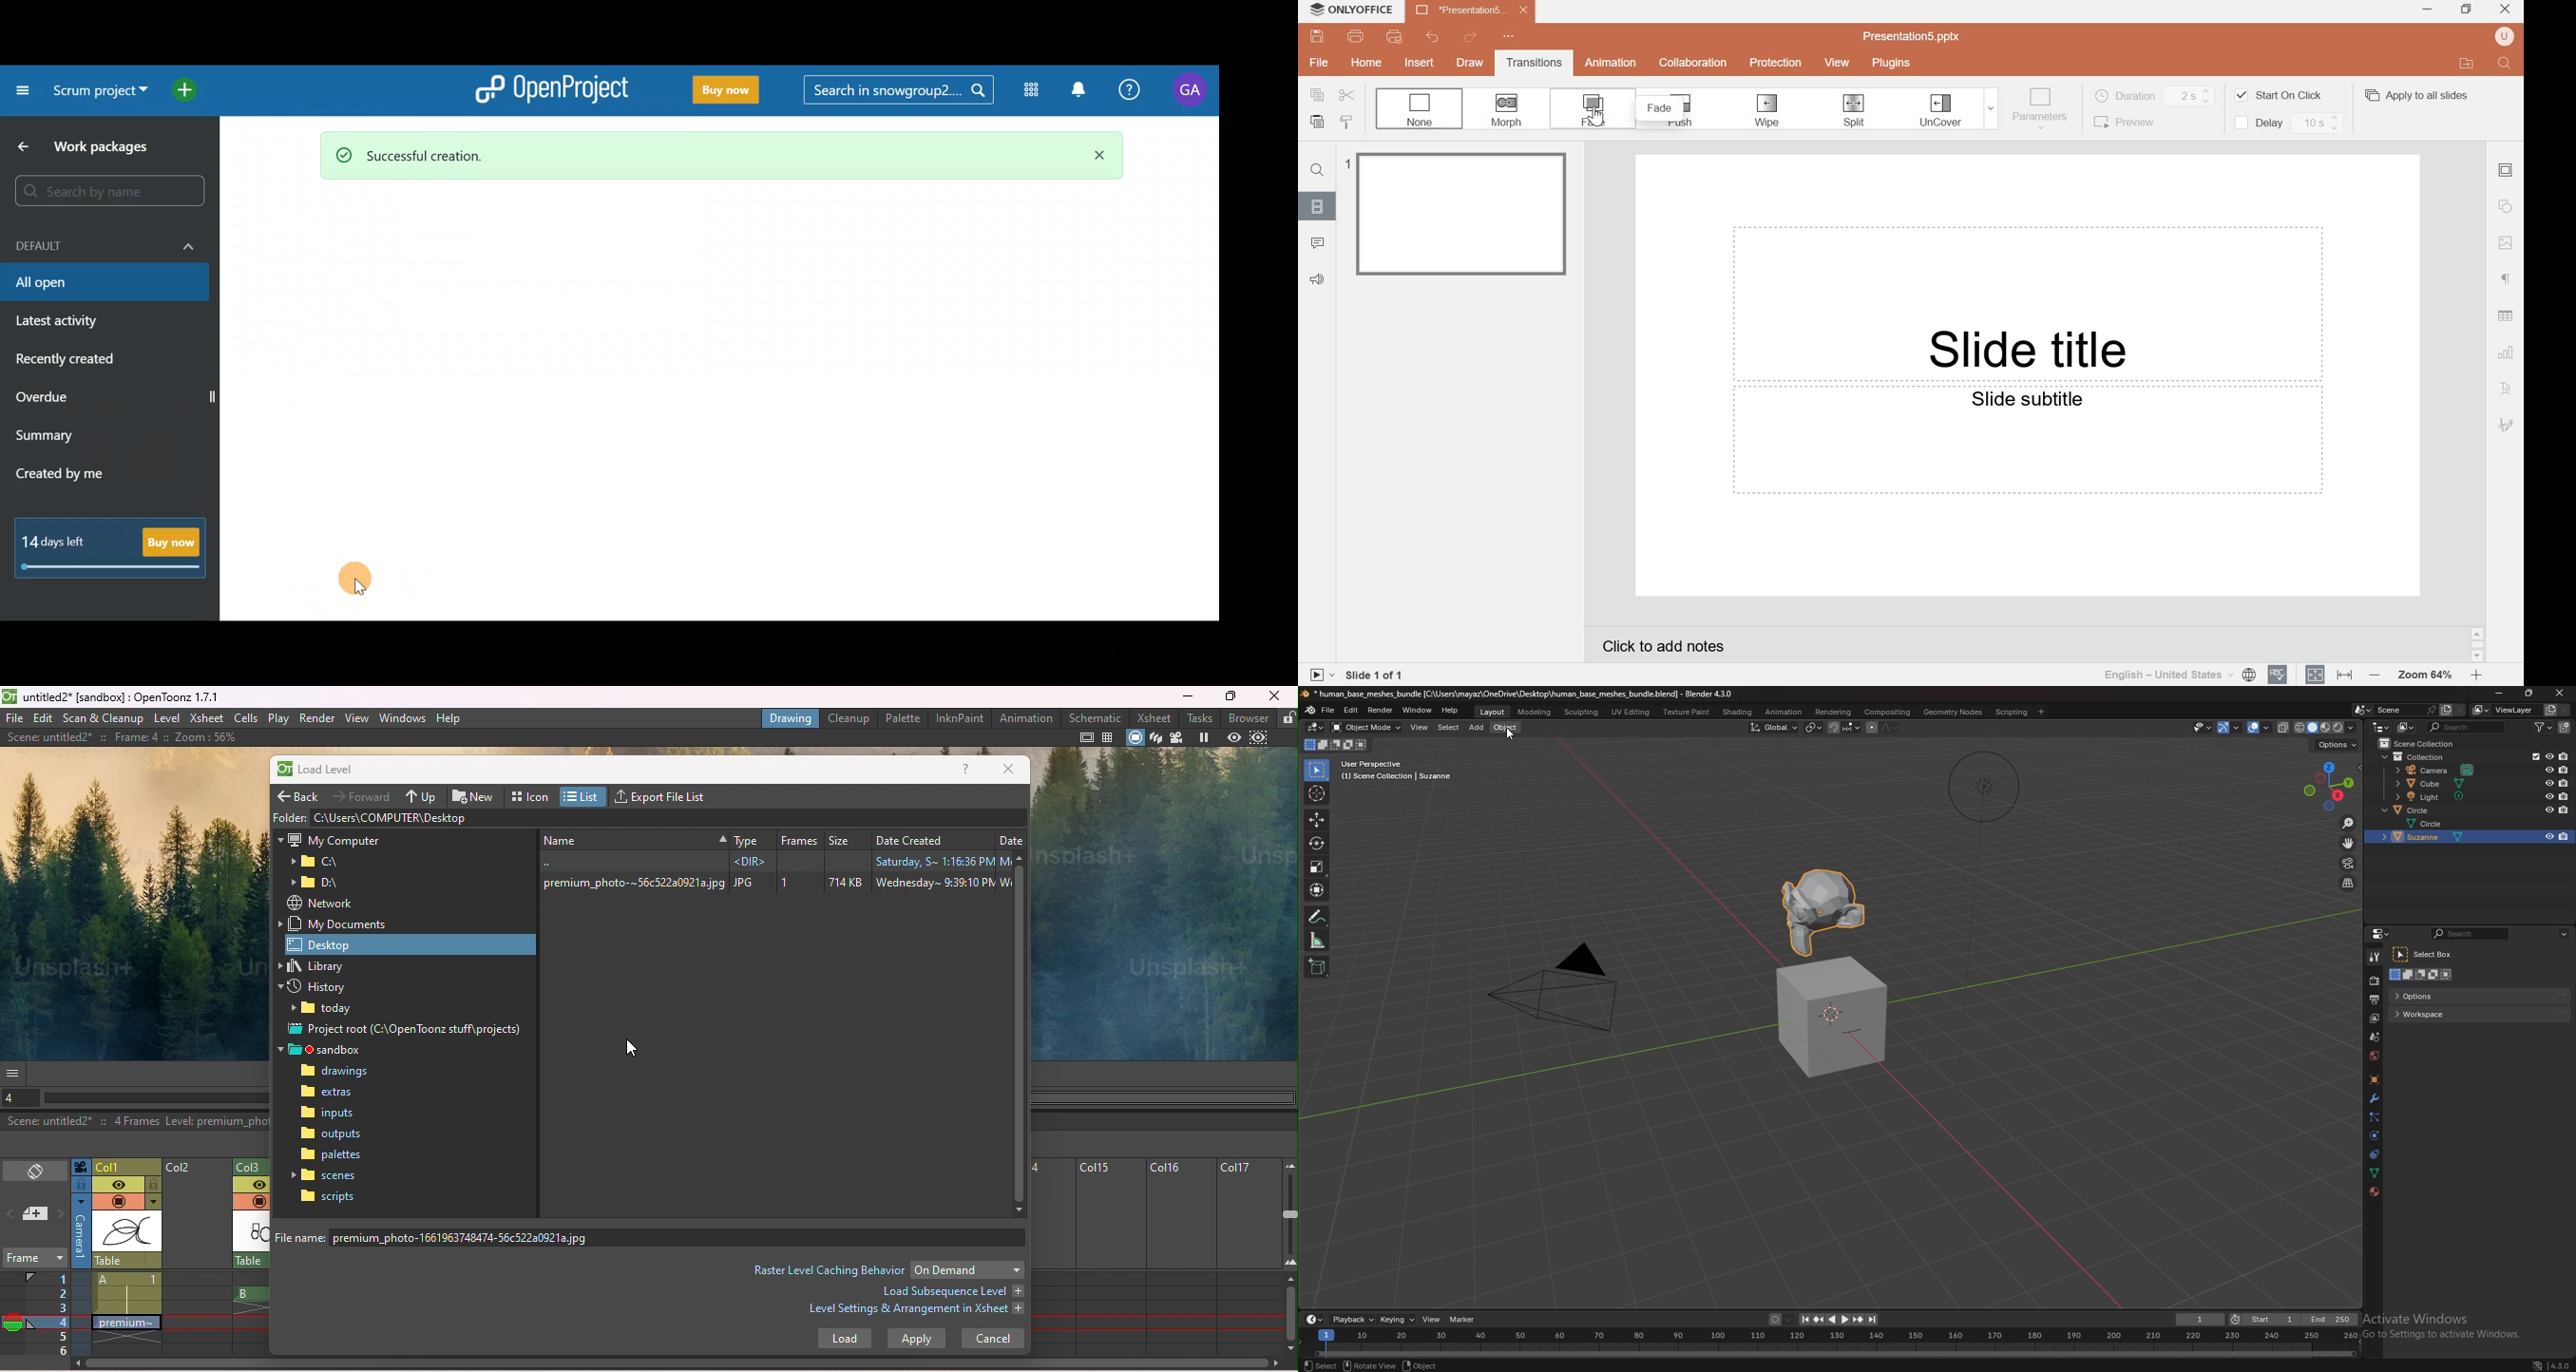 The width and height of the screenshot is (2576, 1372). I want to click on chart, so click(2508, 353).